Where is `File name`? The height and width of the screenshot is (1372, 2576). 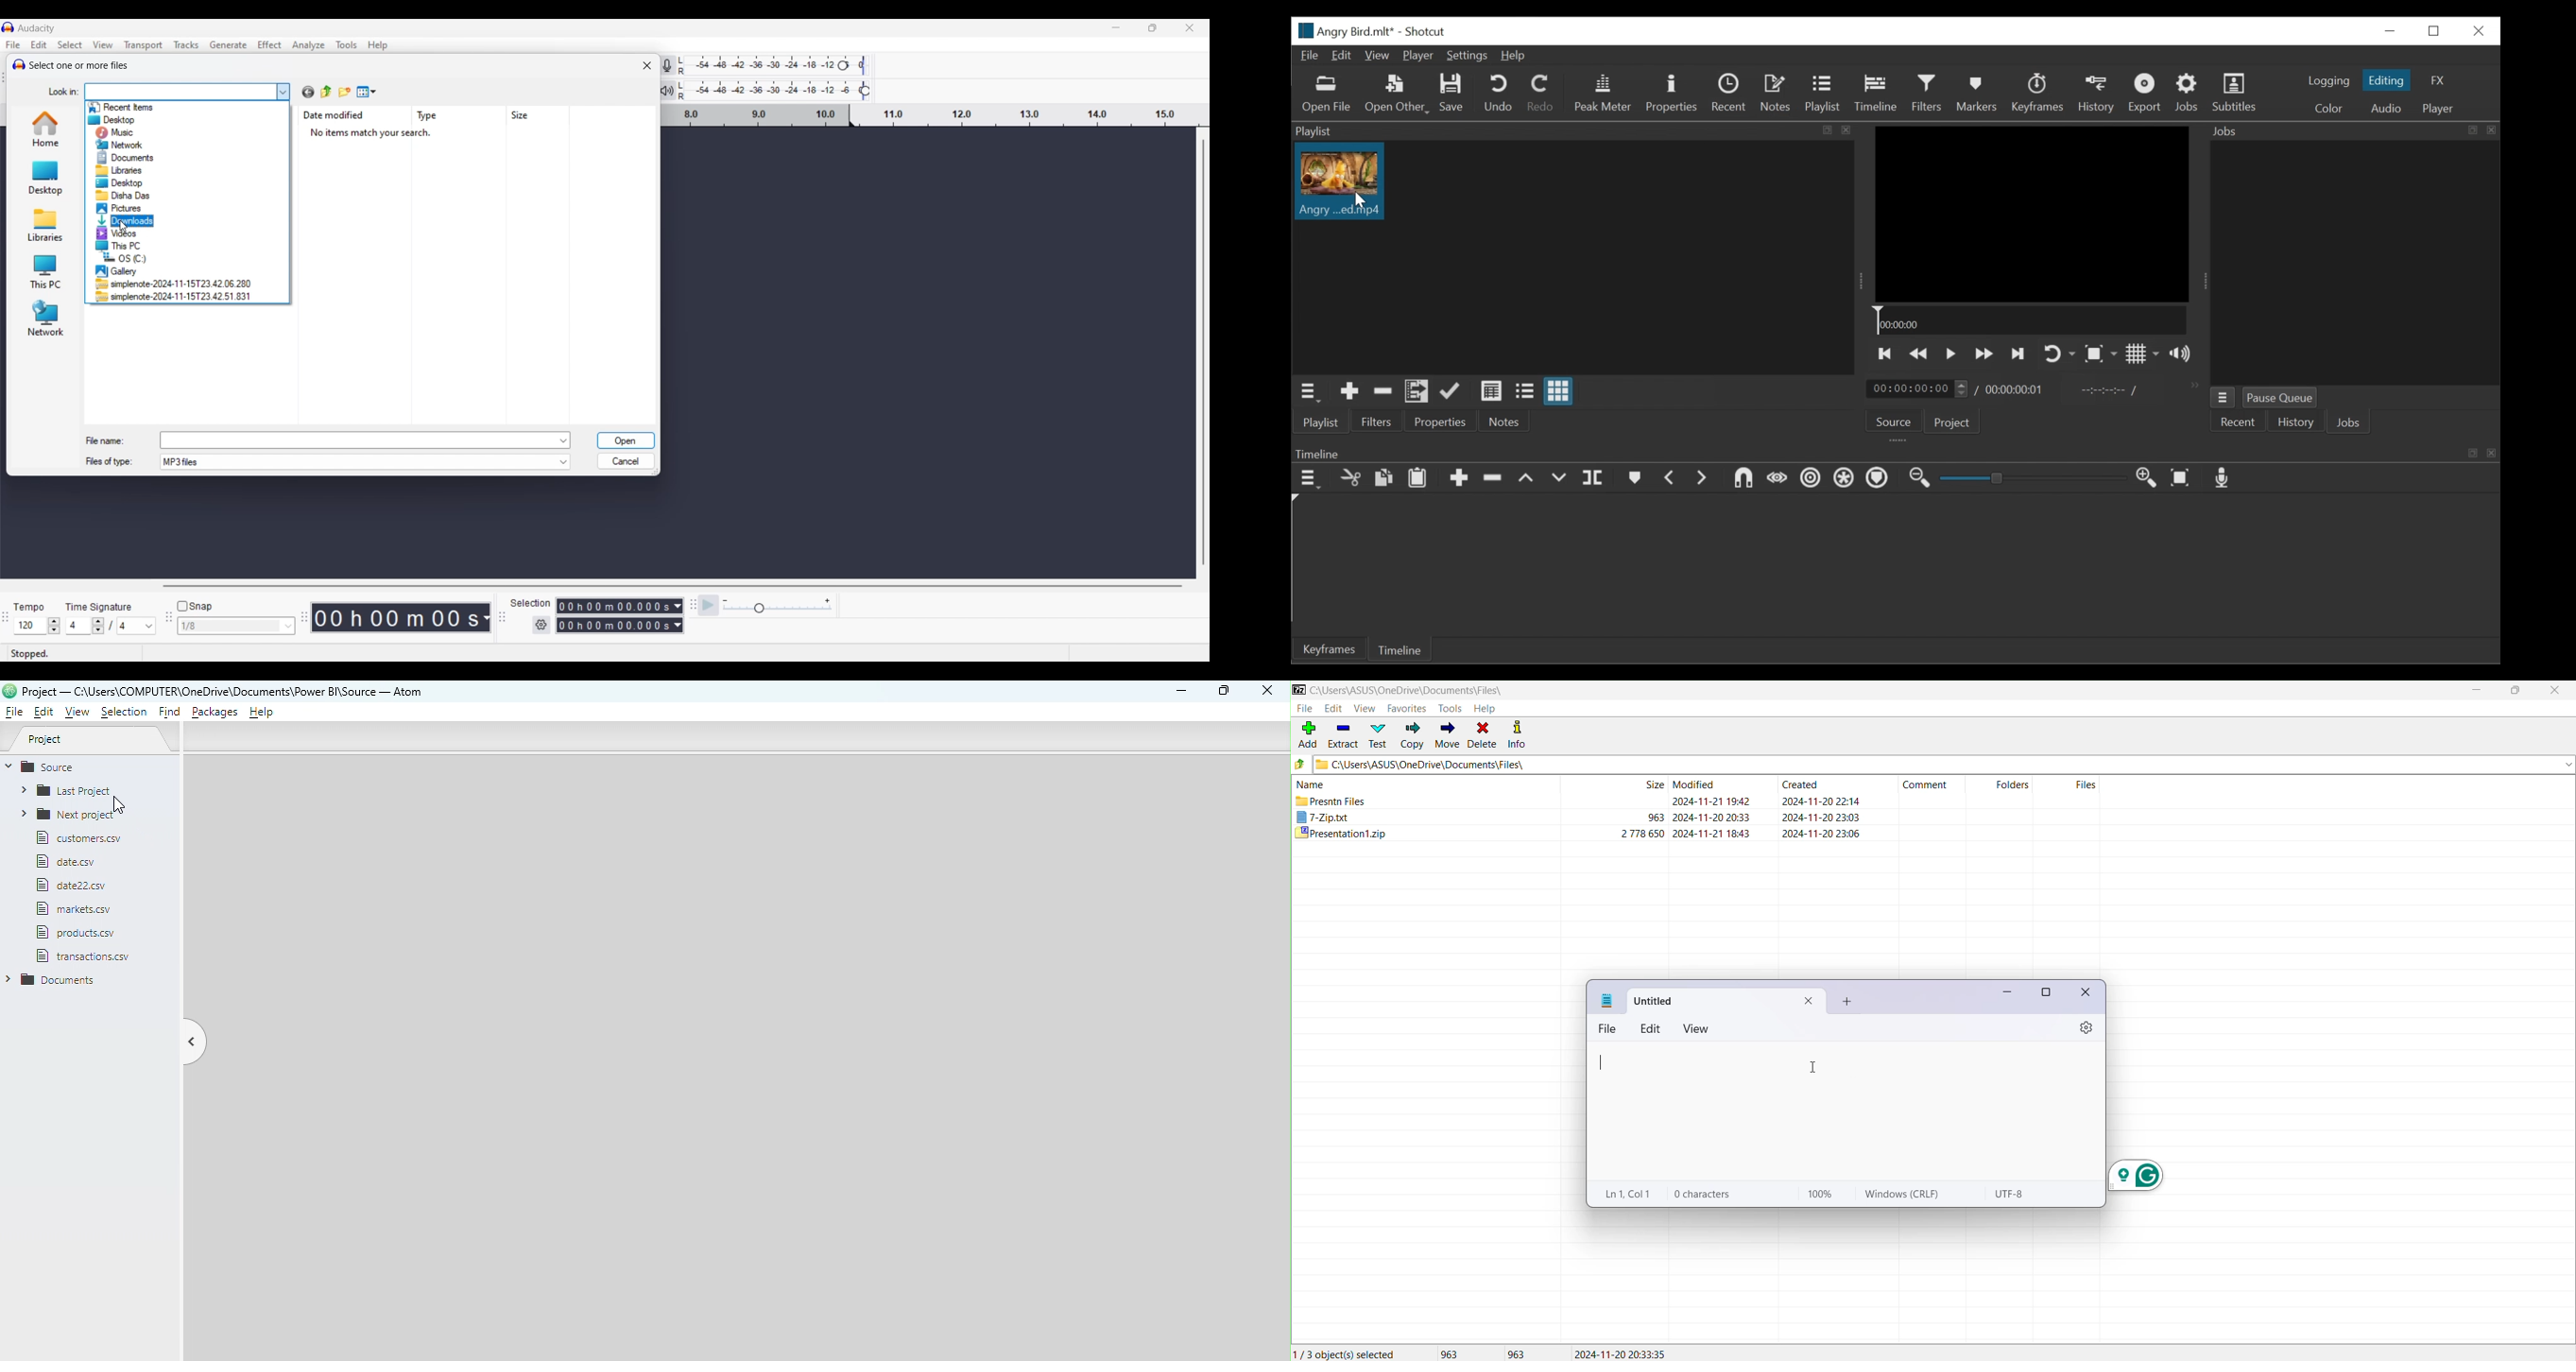
File name is located at coordinates (1342, 31).